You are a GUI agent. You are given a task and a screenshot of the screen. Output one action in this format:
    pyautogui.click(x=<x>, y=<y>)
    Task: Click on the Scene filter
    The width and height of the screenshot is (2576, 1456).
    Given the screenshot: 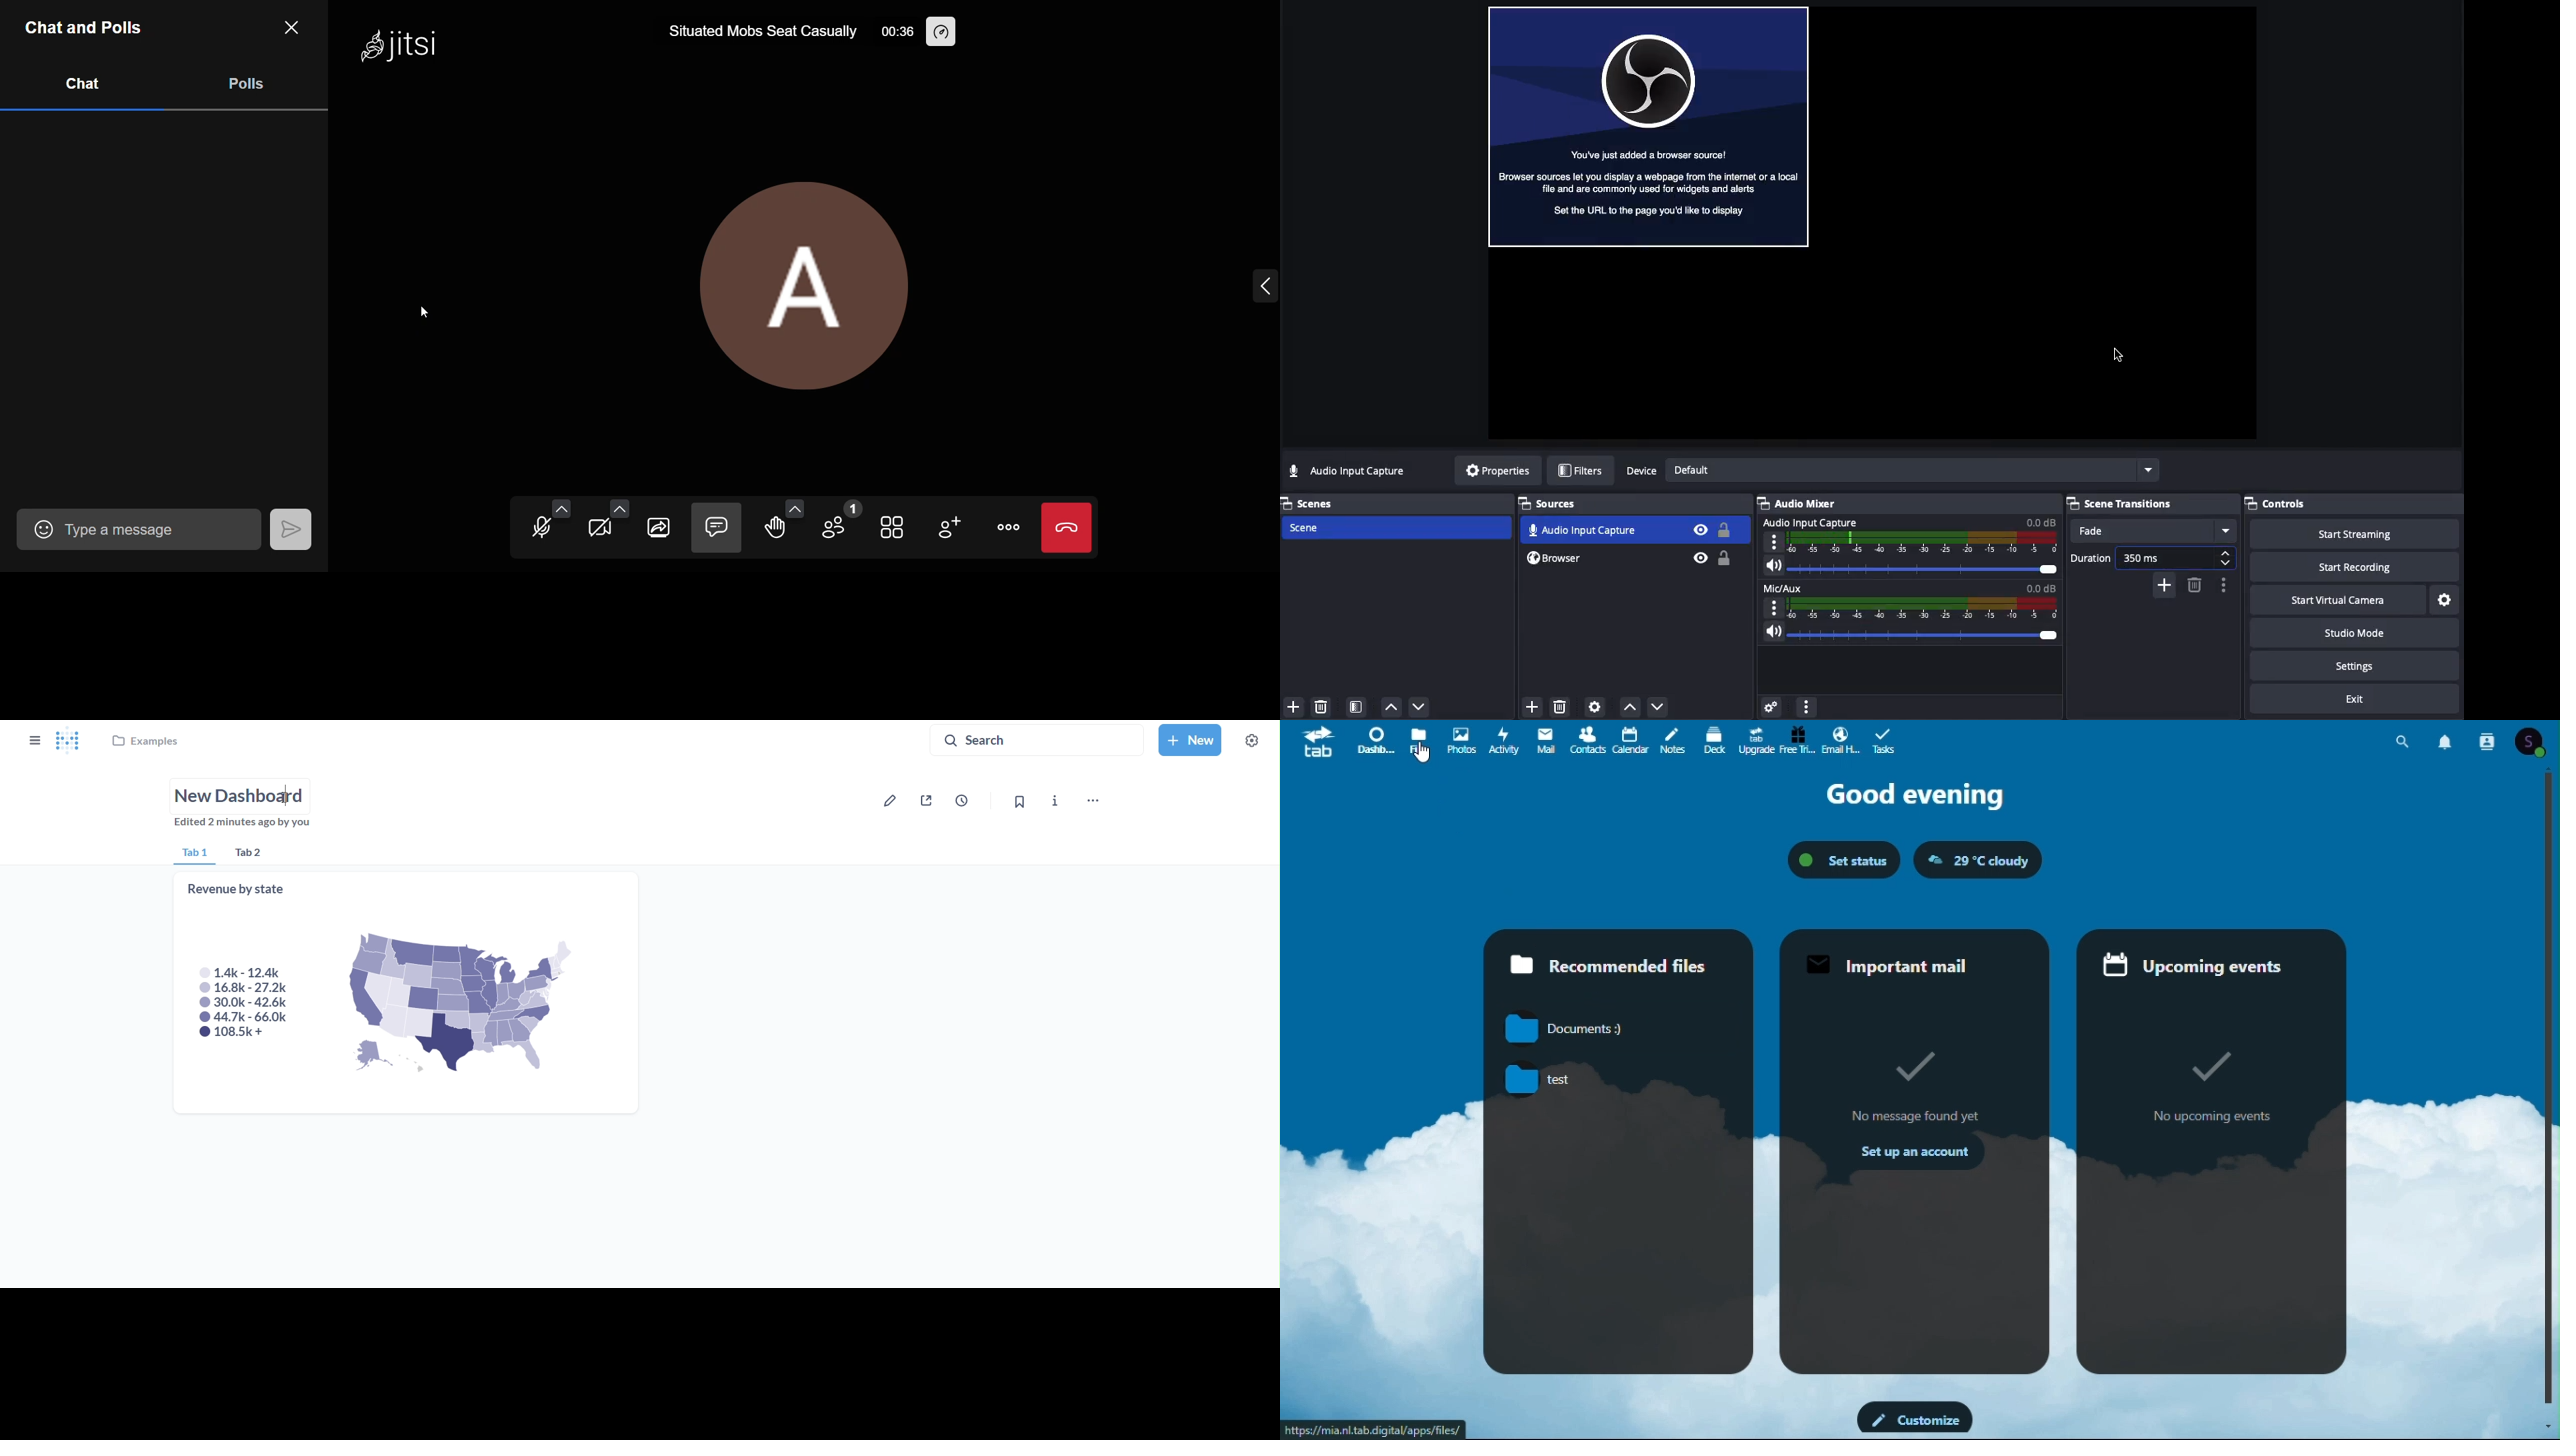 What is the action you would take?
    pyautogui.click(x=1357, y=707)
    